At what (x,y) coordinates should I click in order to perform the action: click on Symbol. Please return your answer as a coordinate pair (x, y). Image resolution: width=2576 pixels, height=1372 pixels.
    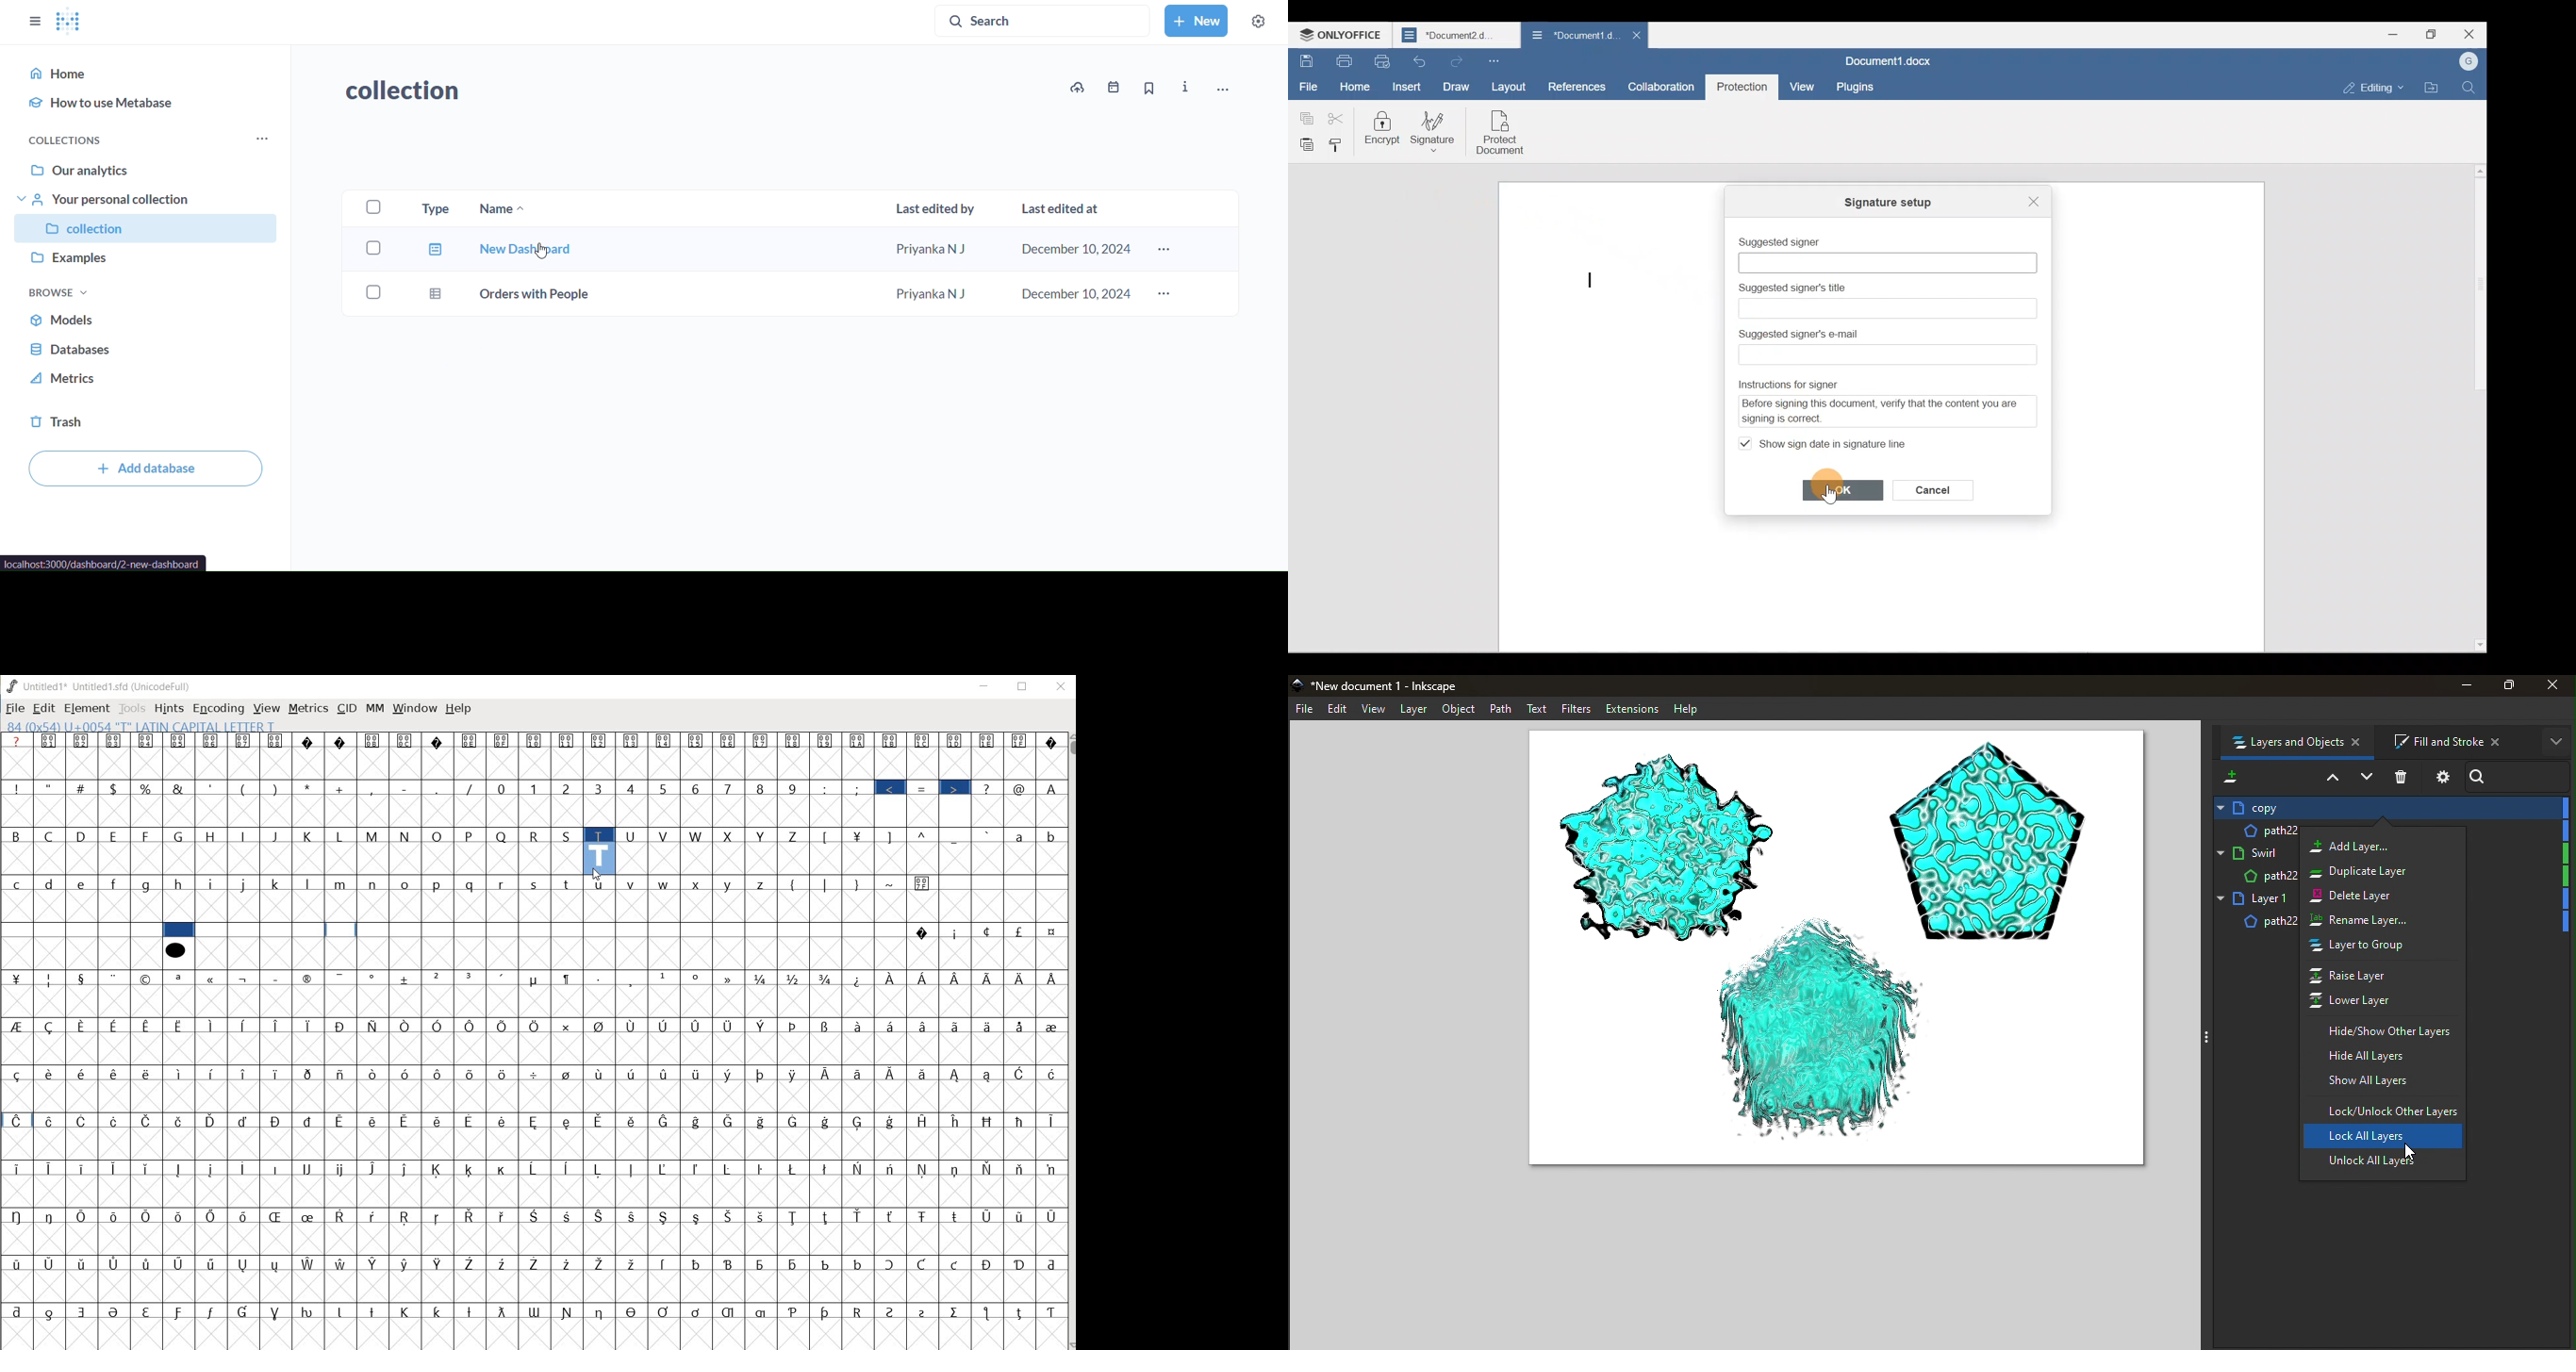
    Looking at the image, I should click on (988, 931).